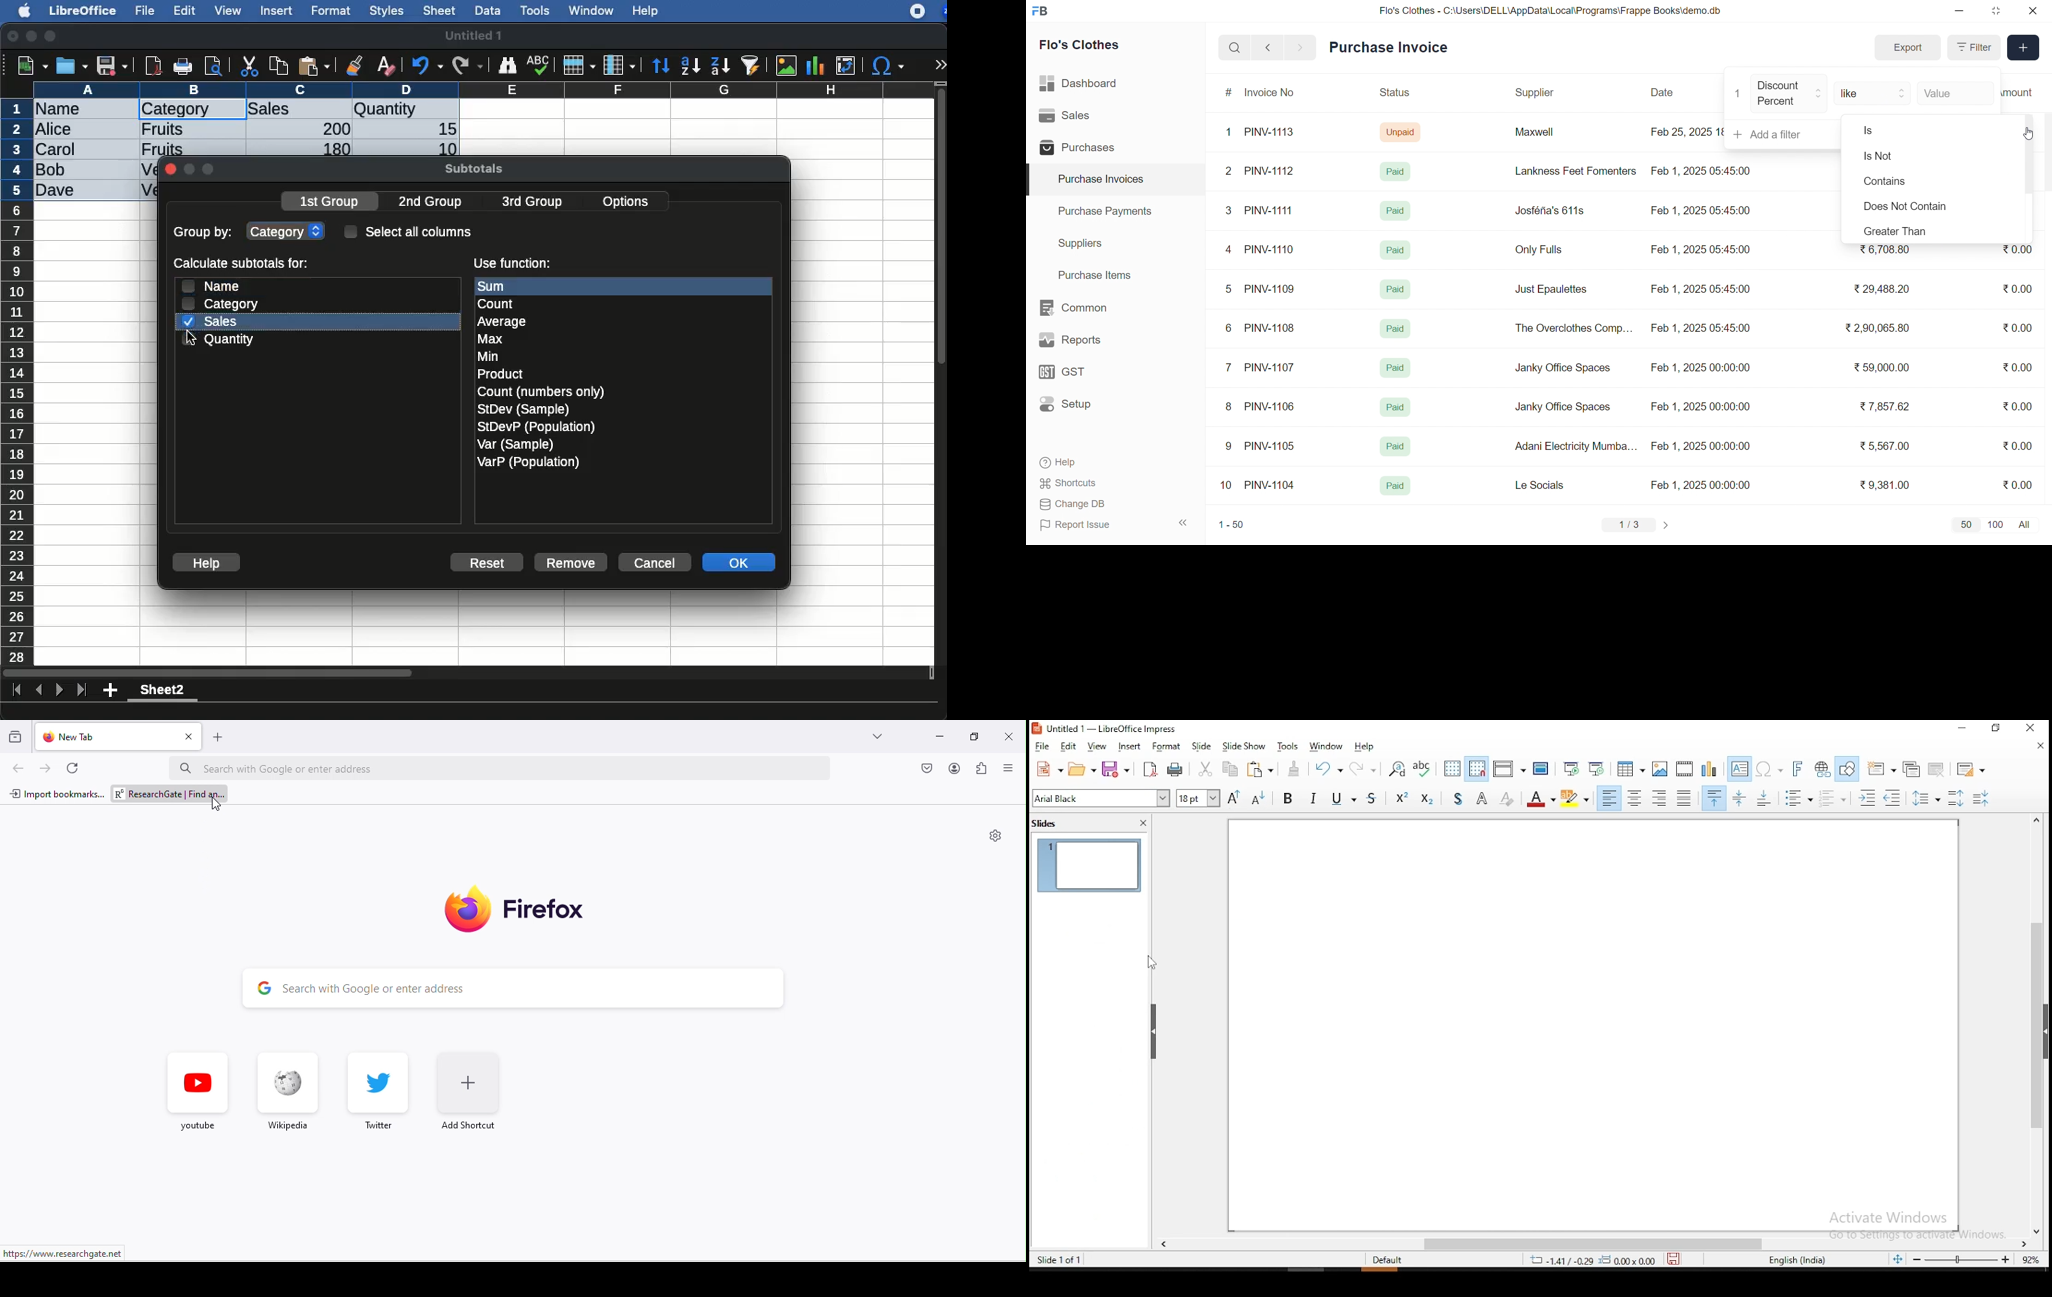 Image resolution: width=2072 pixels, height=1316 pixels. What do you see at coordinates (1234, 48) in the screenshot?
I see `search` at bounding box center [1234, 48].